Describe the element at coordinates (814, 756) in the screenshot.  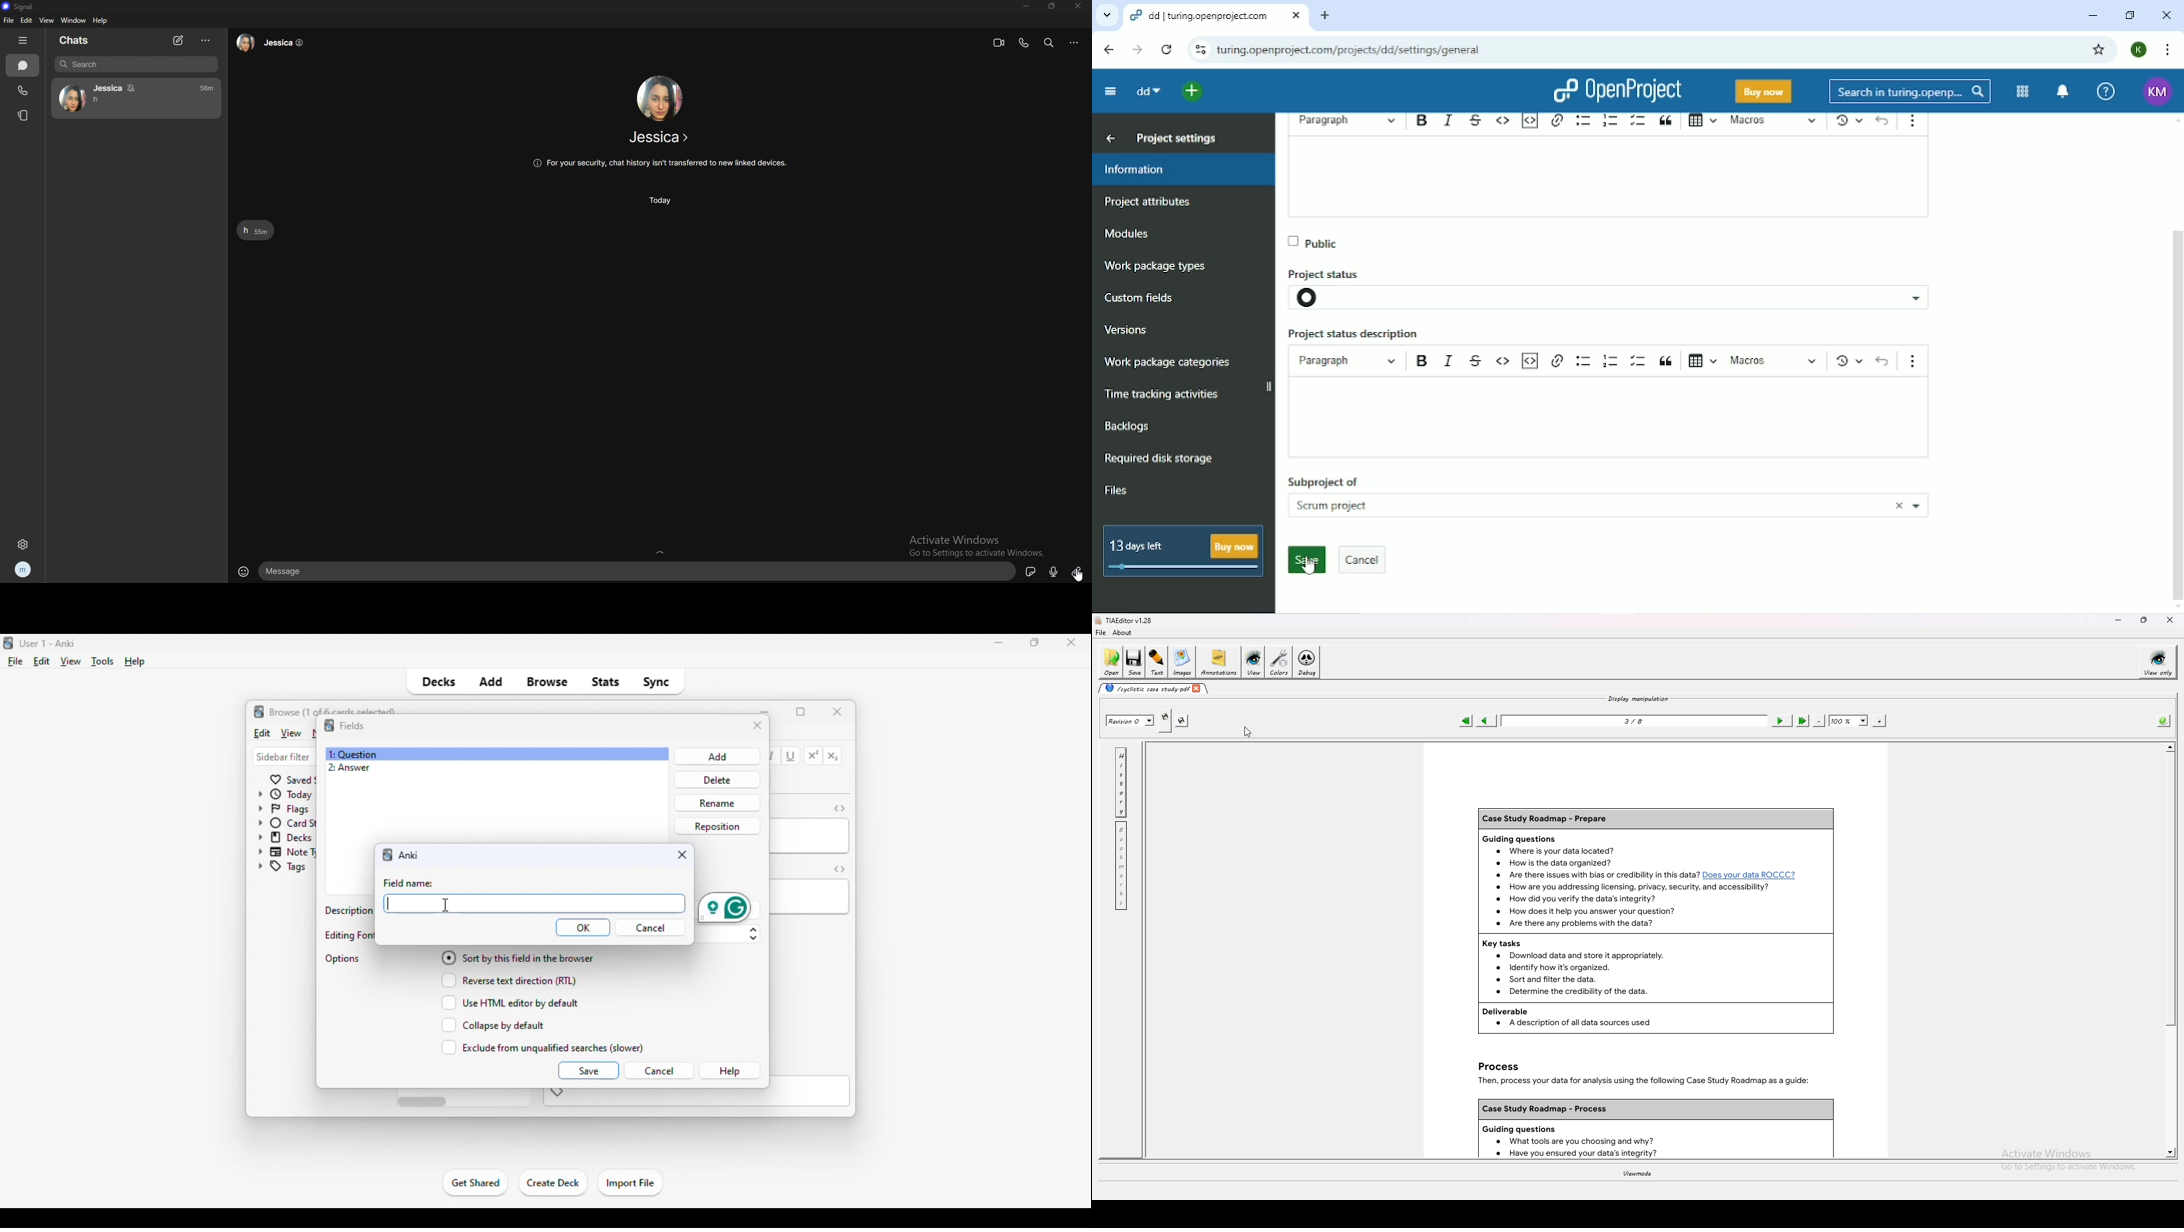
I see `superscript` at that location.